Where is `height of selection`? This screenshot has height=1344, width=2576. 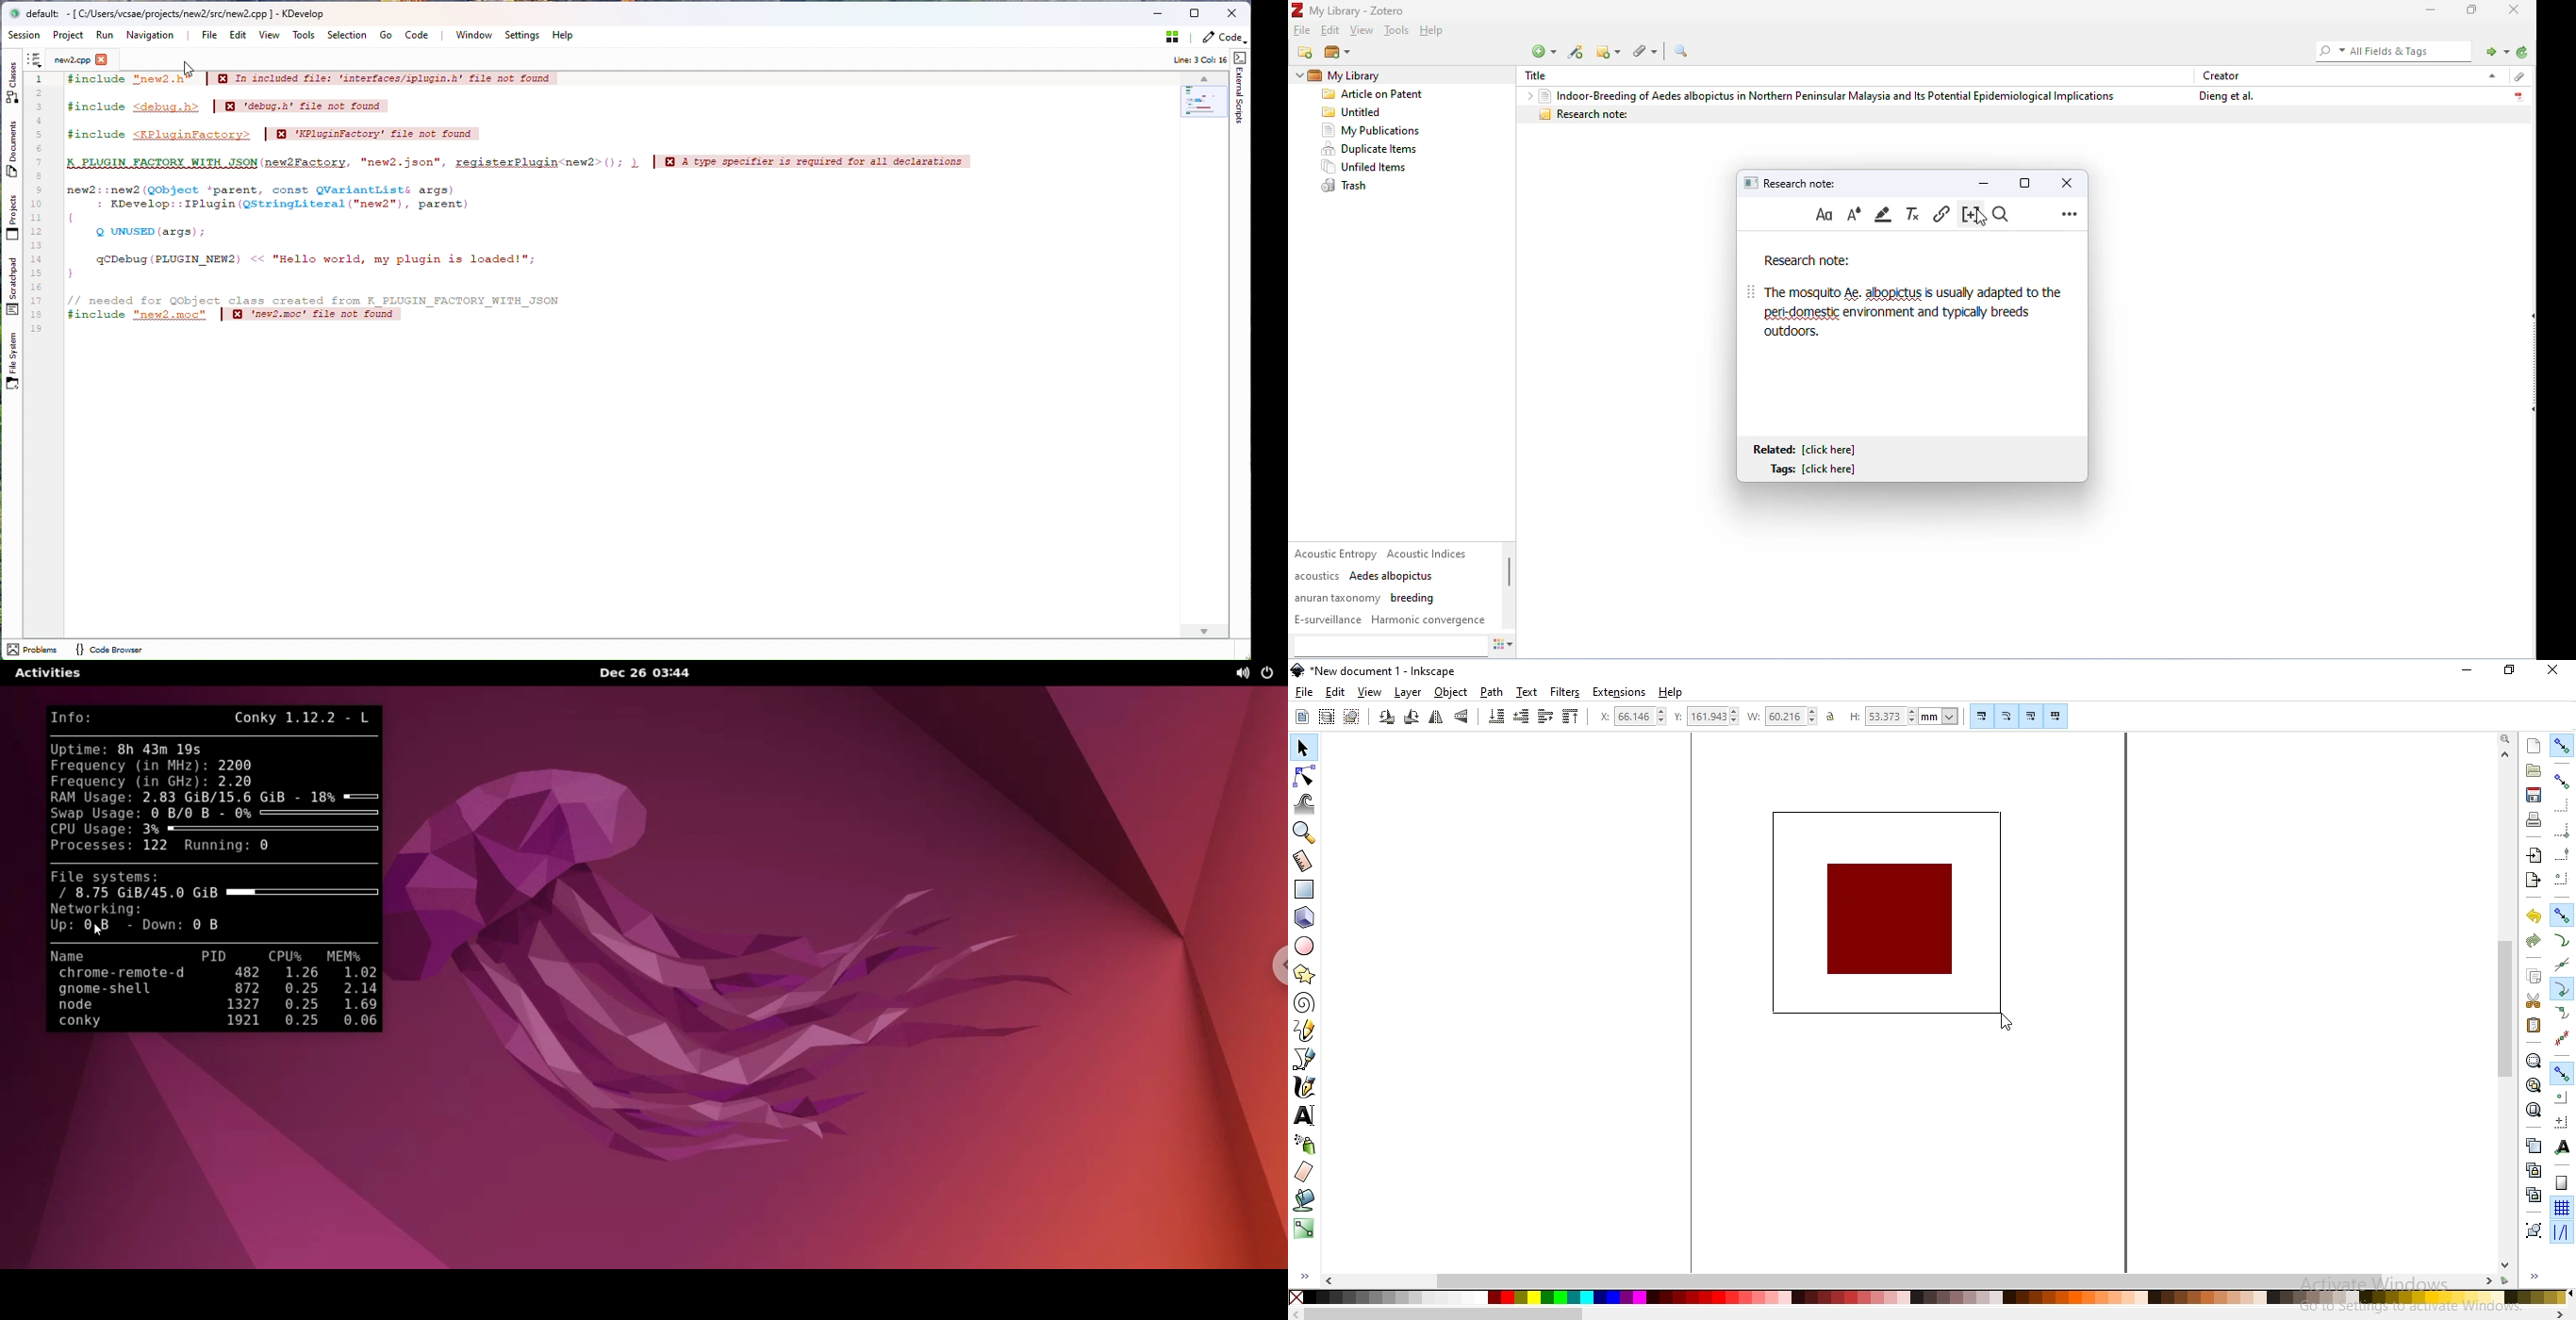 height of selection is located at coordinates (1852, 717).